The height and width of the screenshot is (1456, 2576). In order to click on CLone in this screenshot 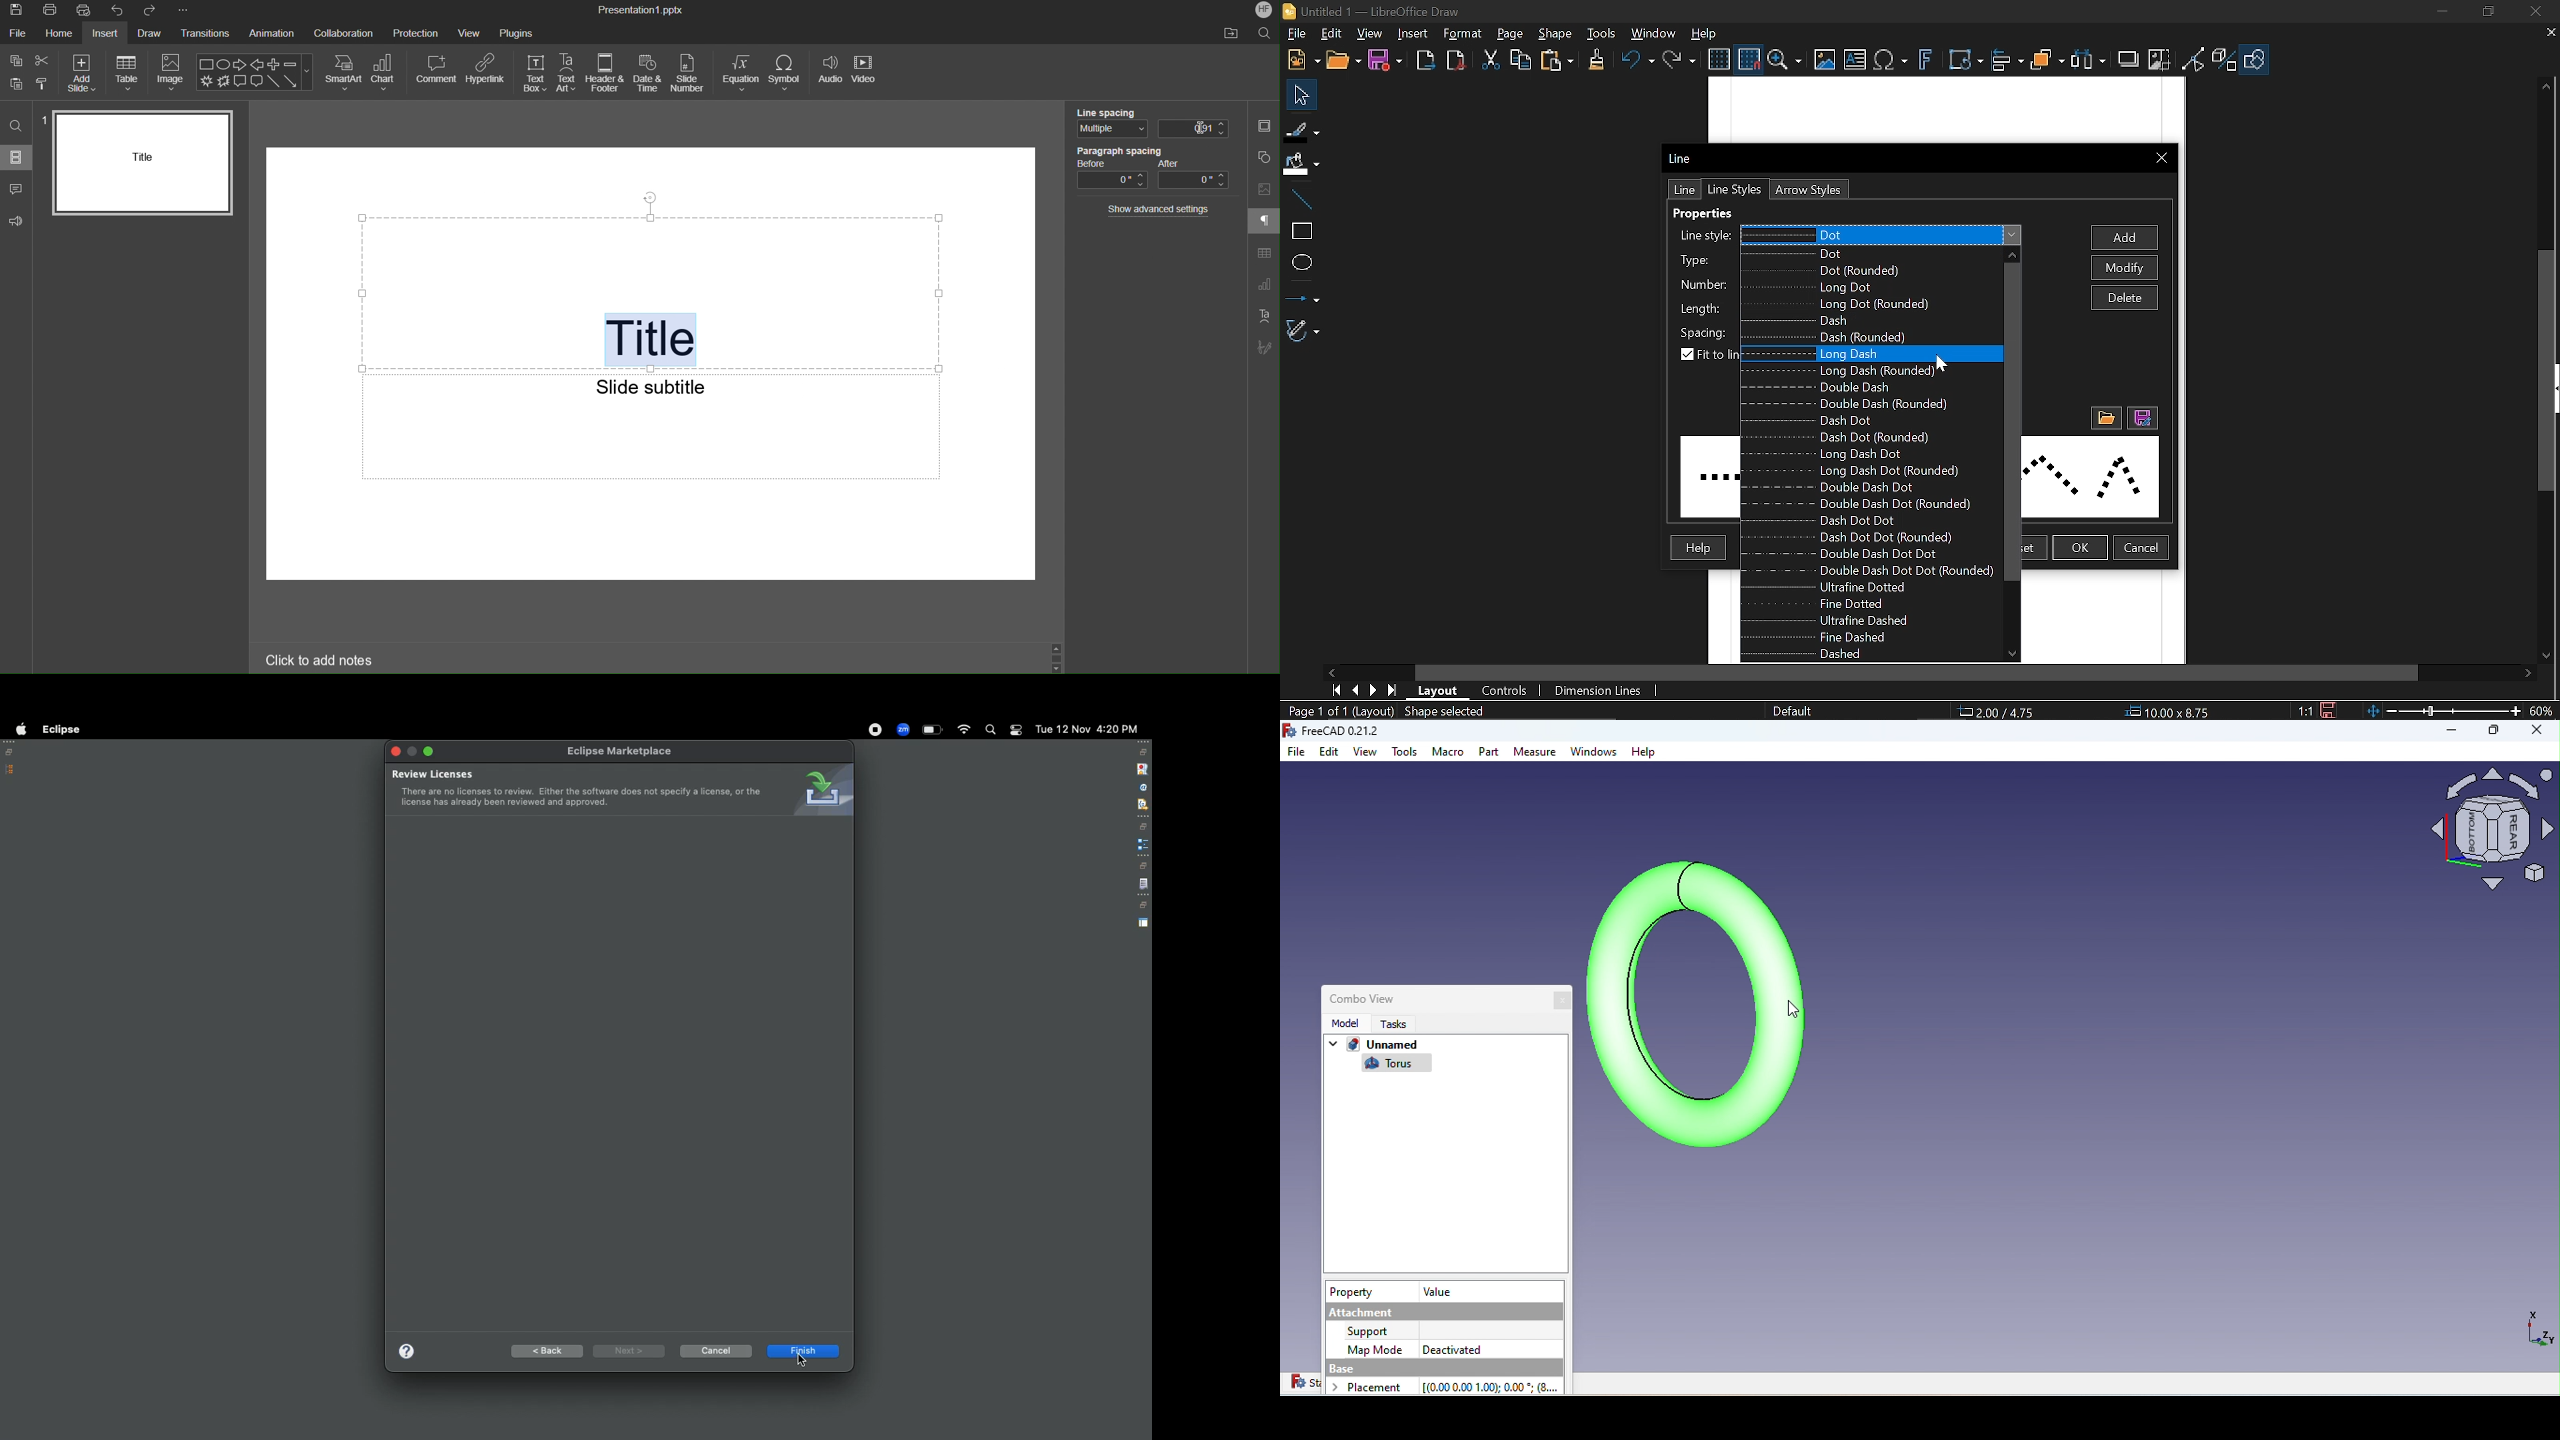, I will do `click(1598, 58)`.